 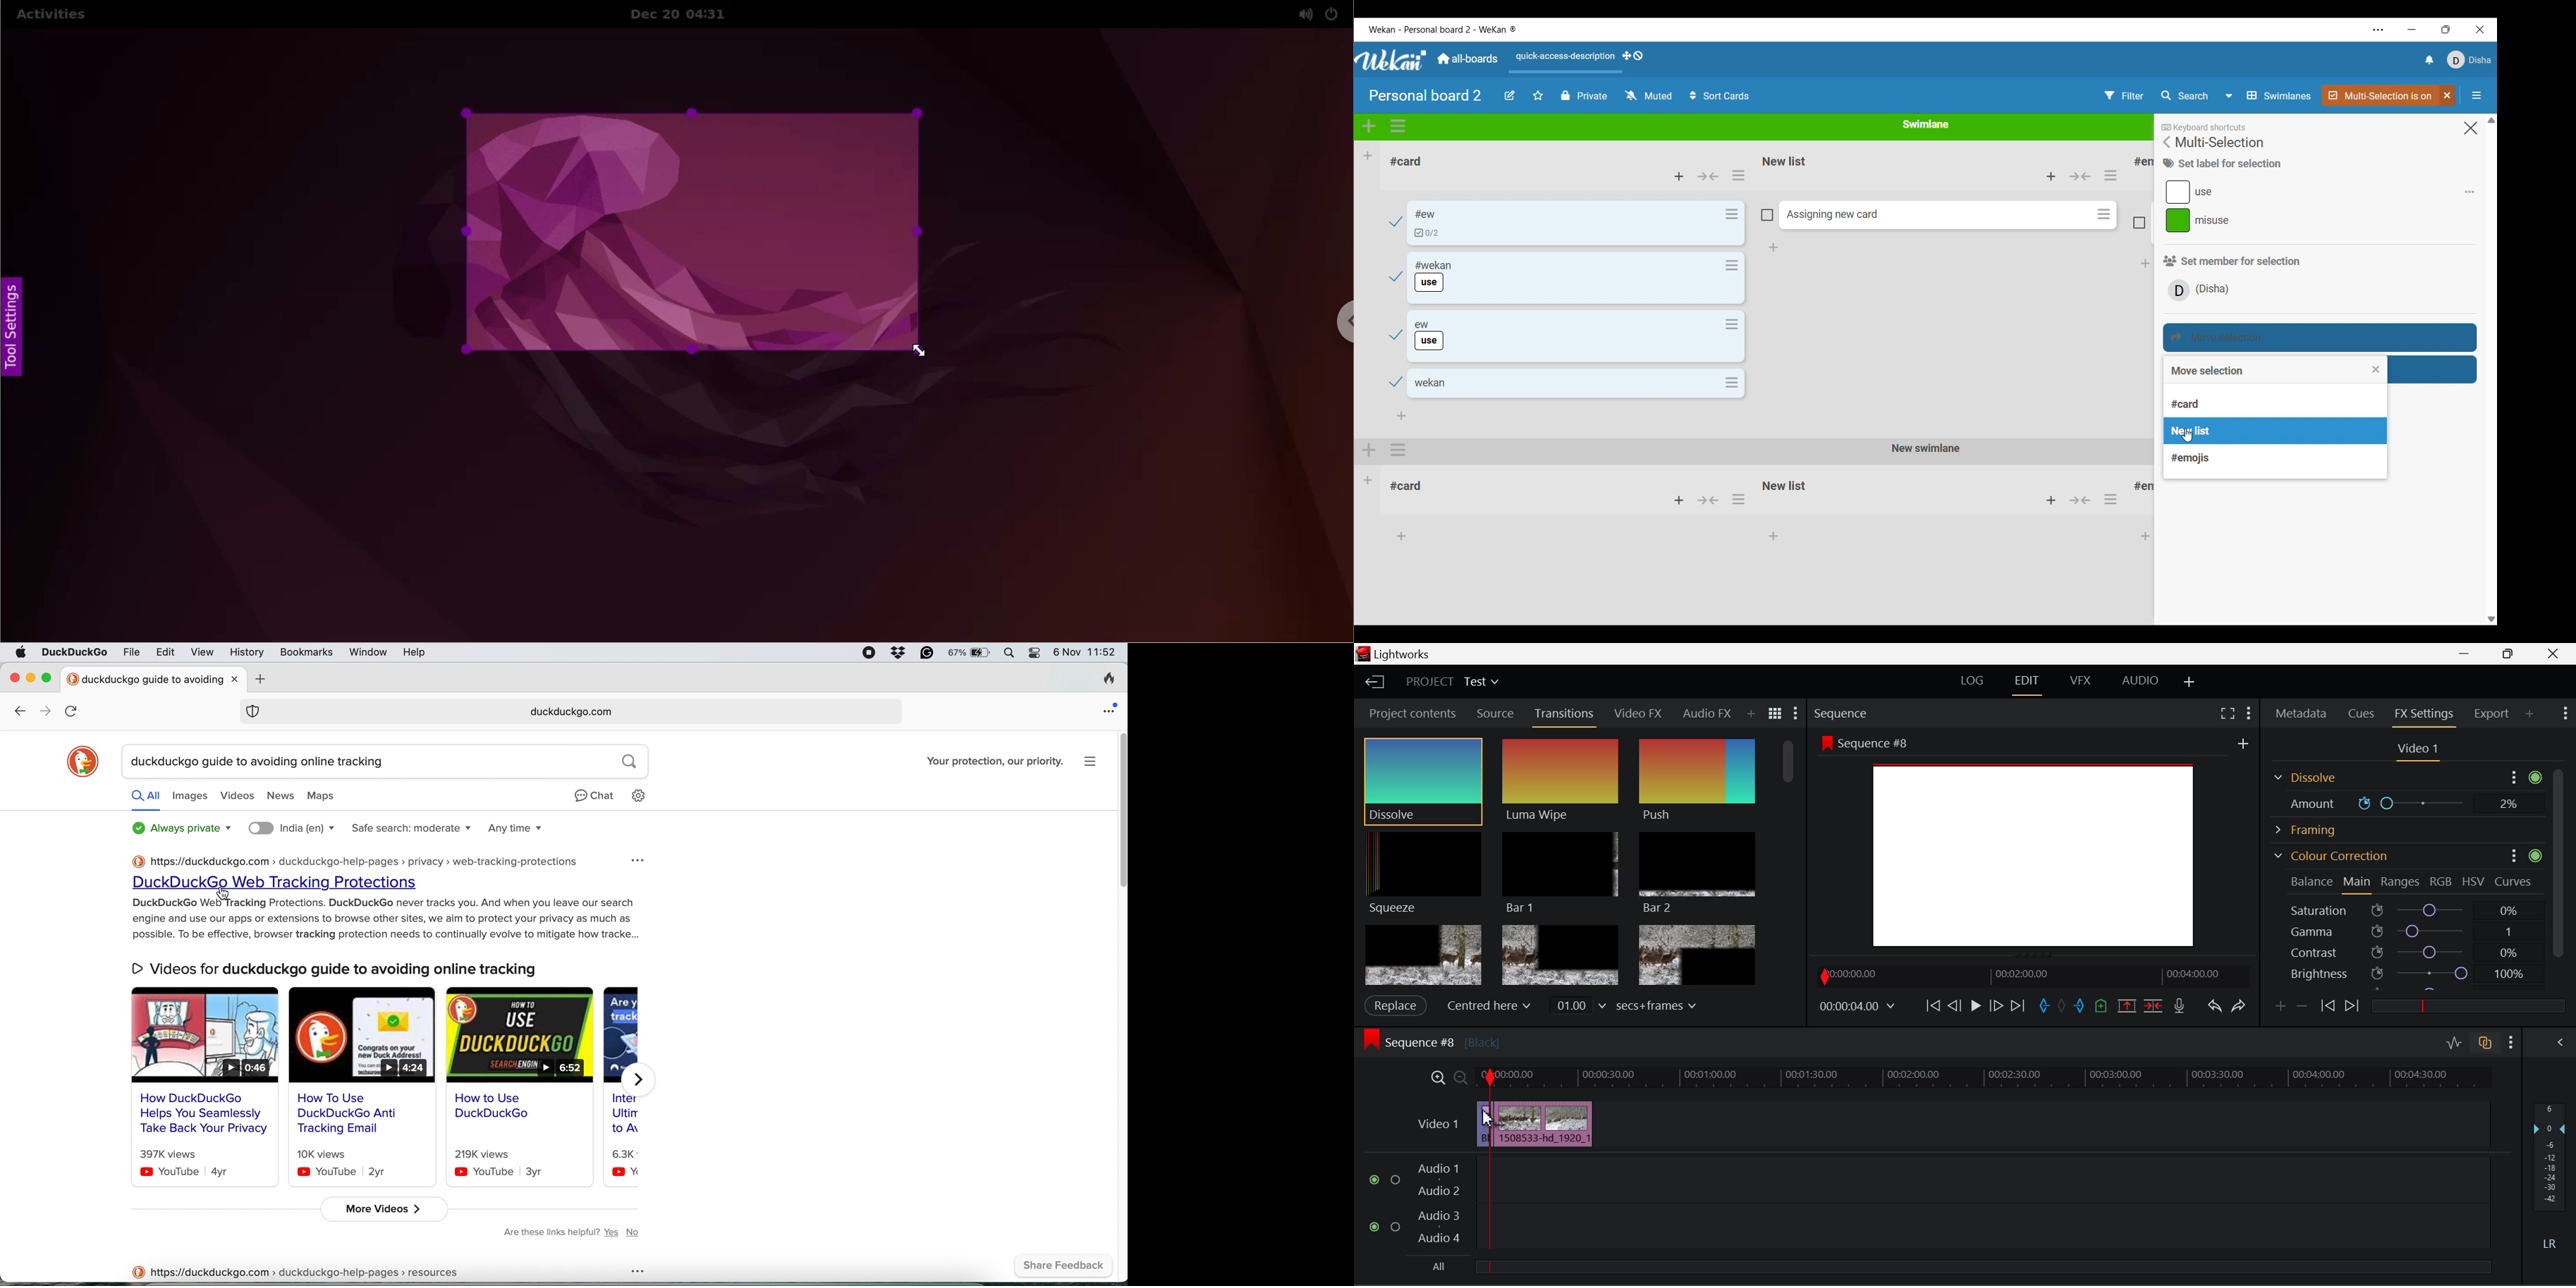 What do you see at coordinates (2330, 856) in the screenshot?
I see `Colour correction` at bounding box center [2330, 856].